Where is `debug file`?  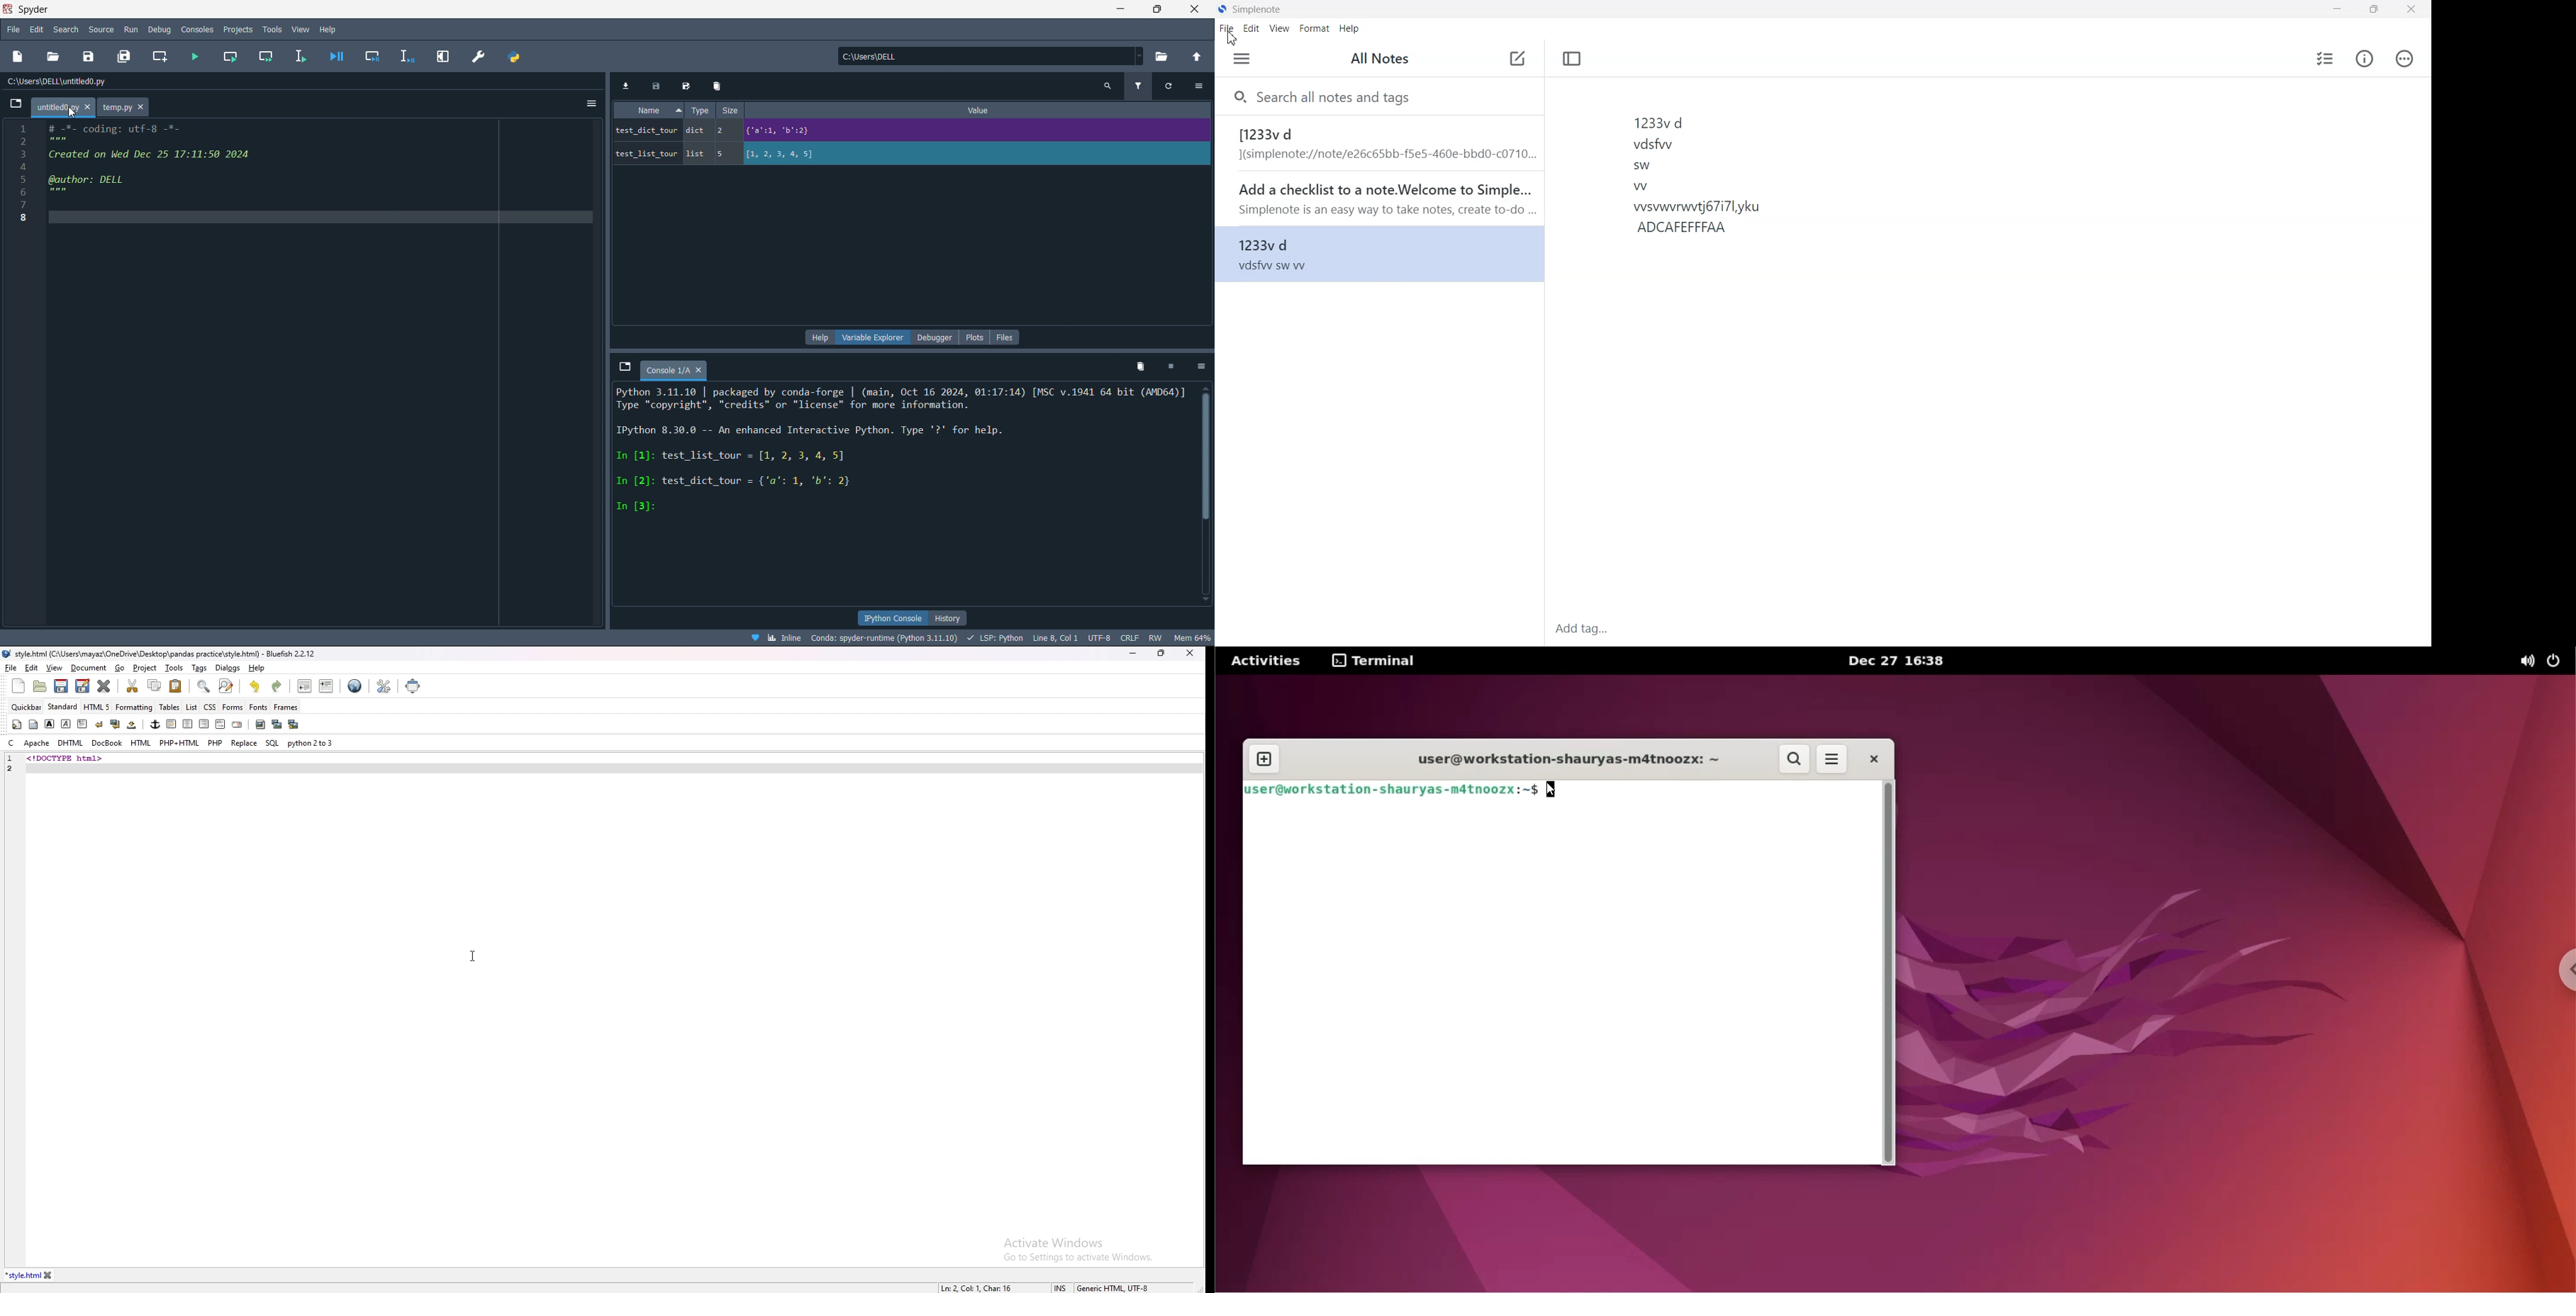
debug file is located at coordinates (336, 56).